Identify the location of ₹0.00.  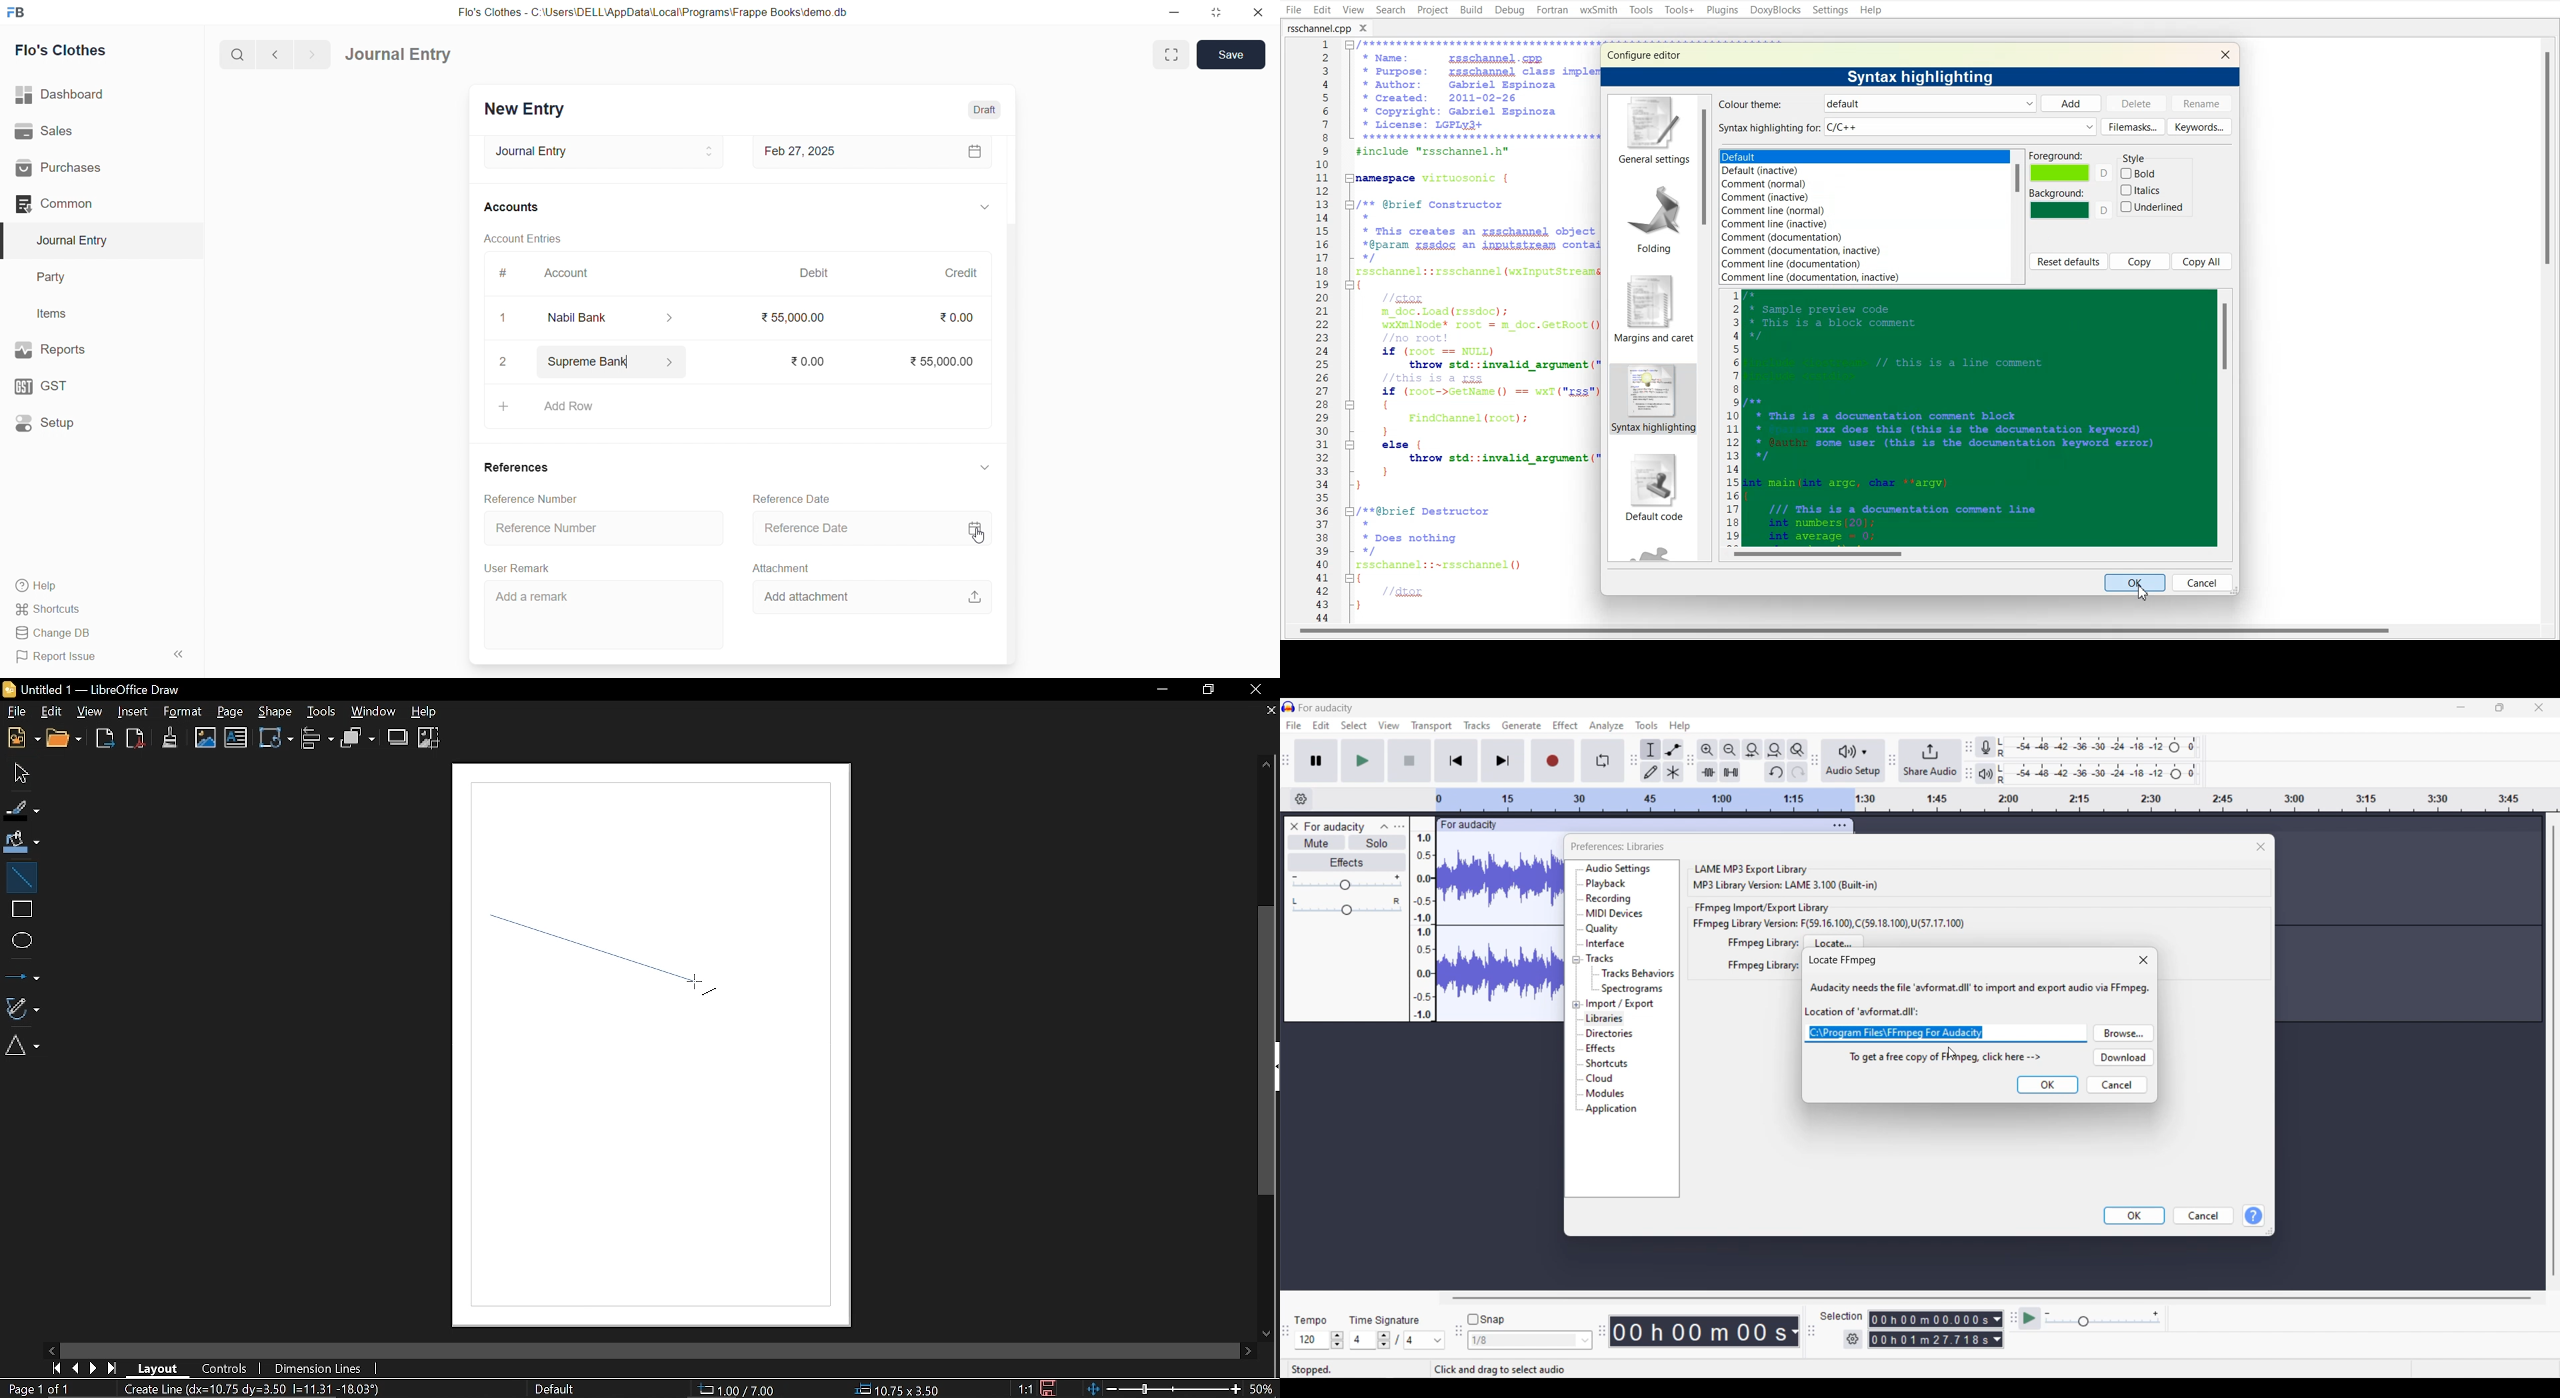
(953, 317).